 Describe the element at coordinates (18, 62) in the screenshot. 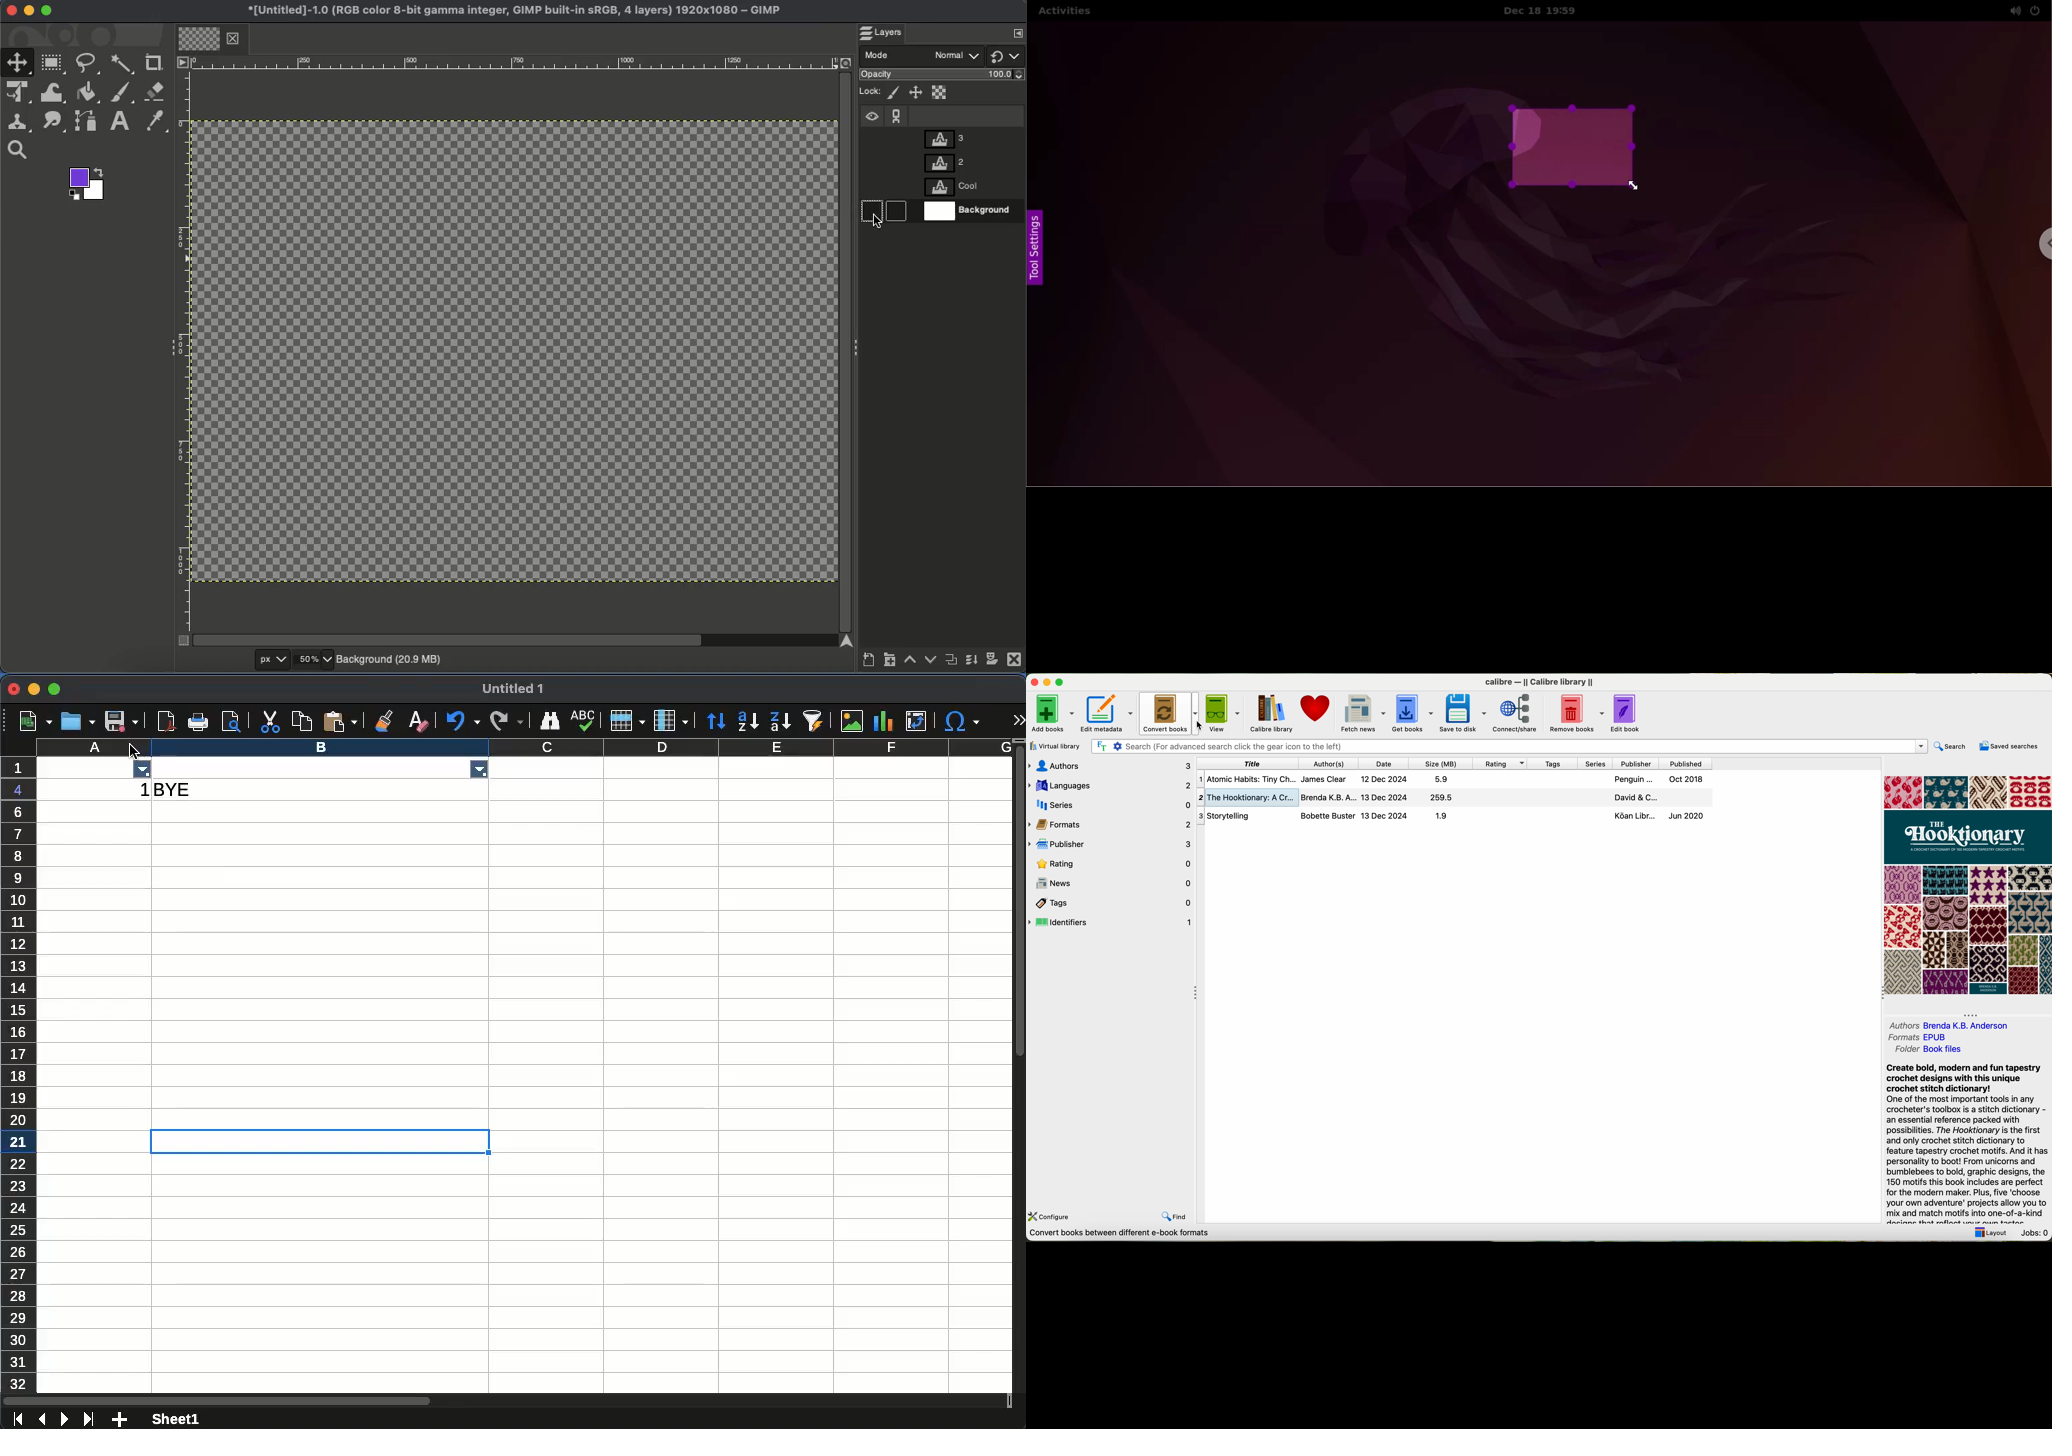

I see `Move tool` at that location.